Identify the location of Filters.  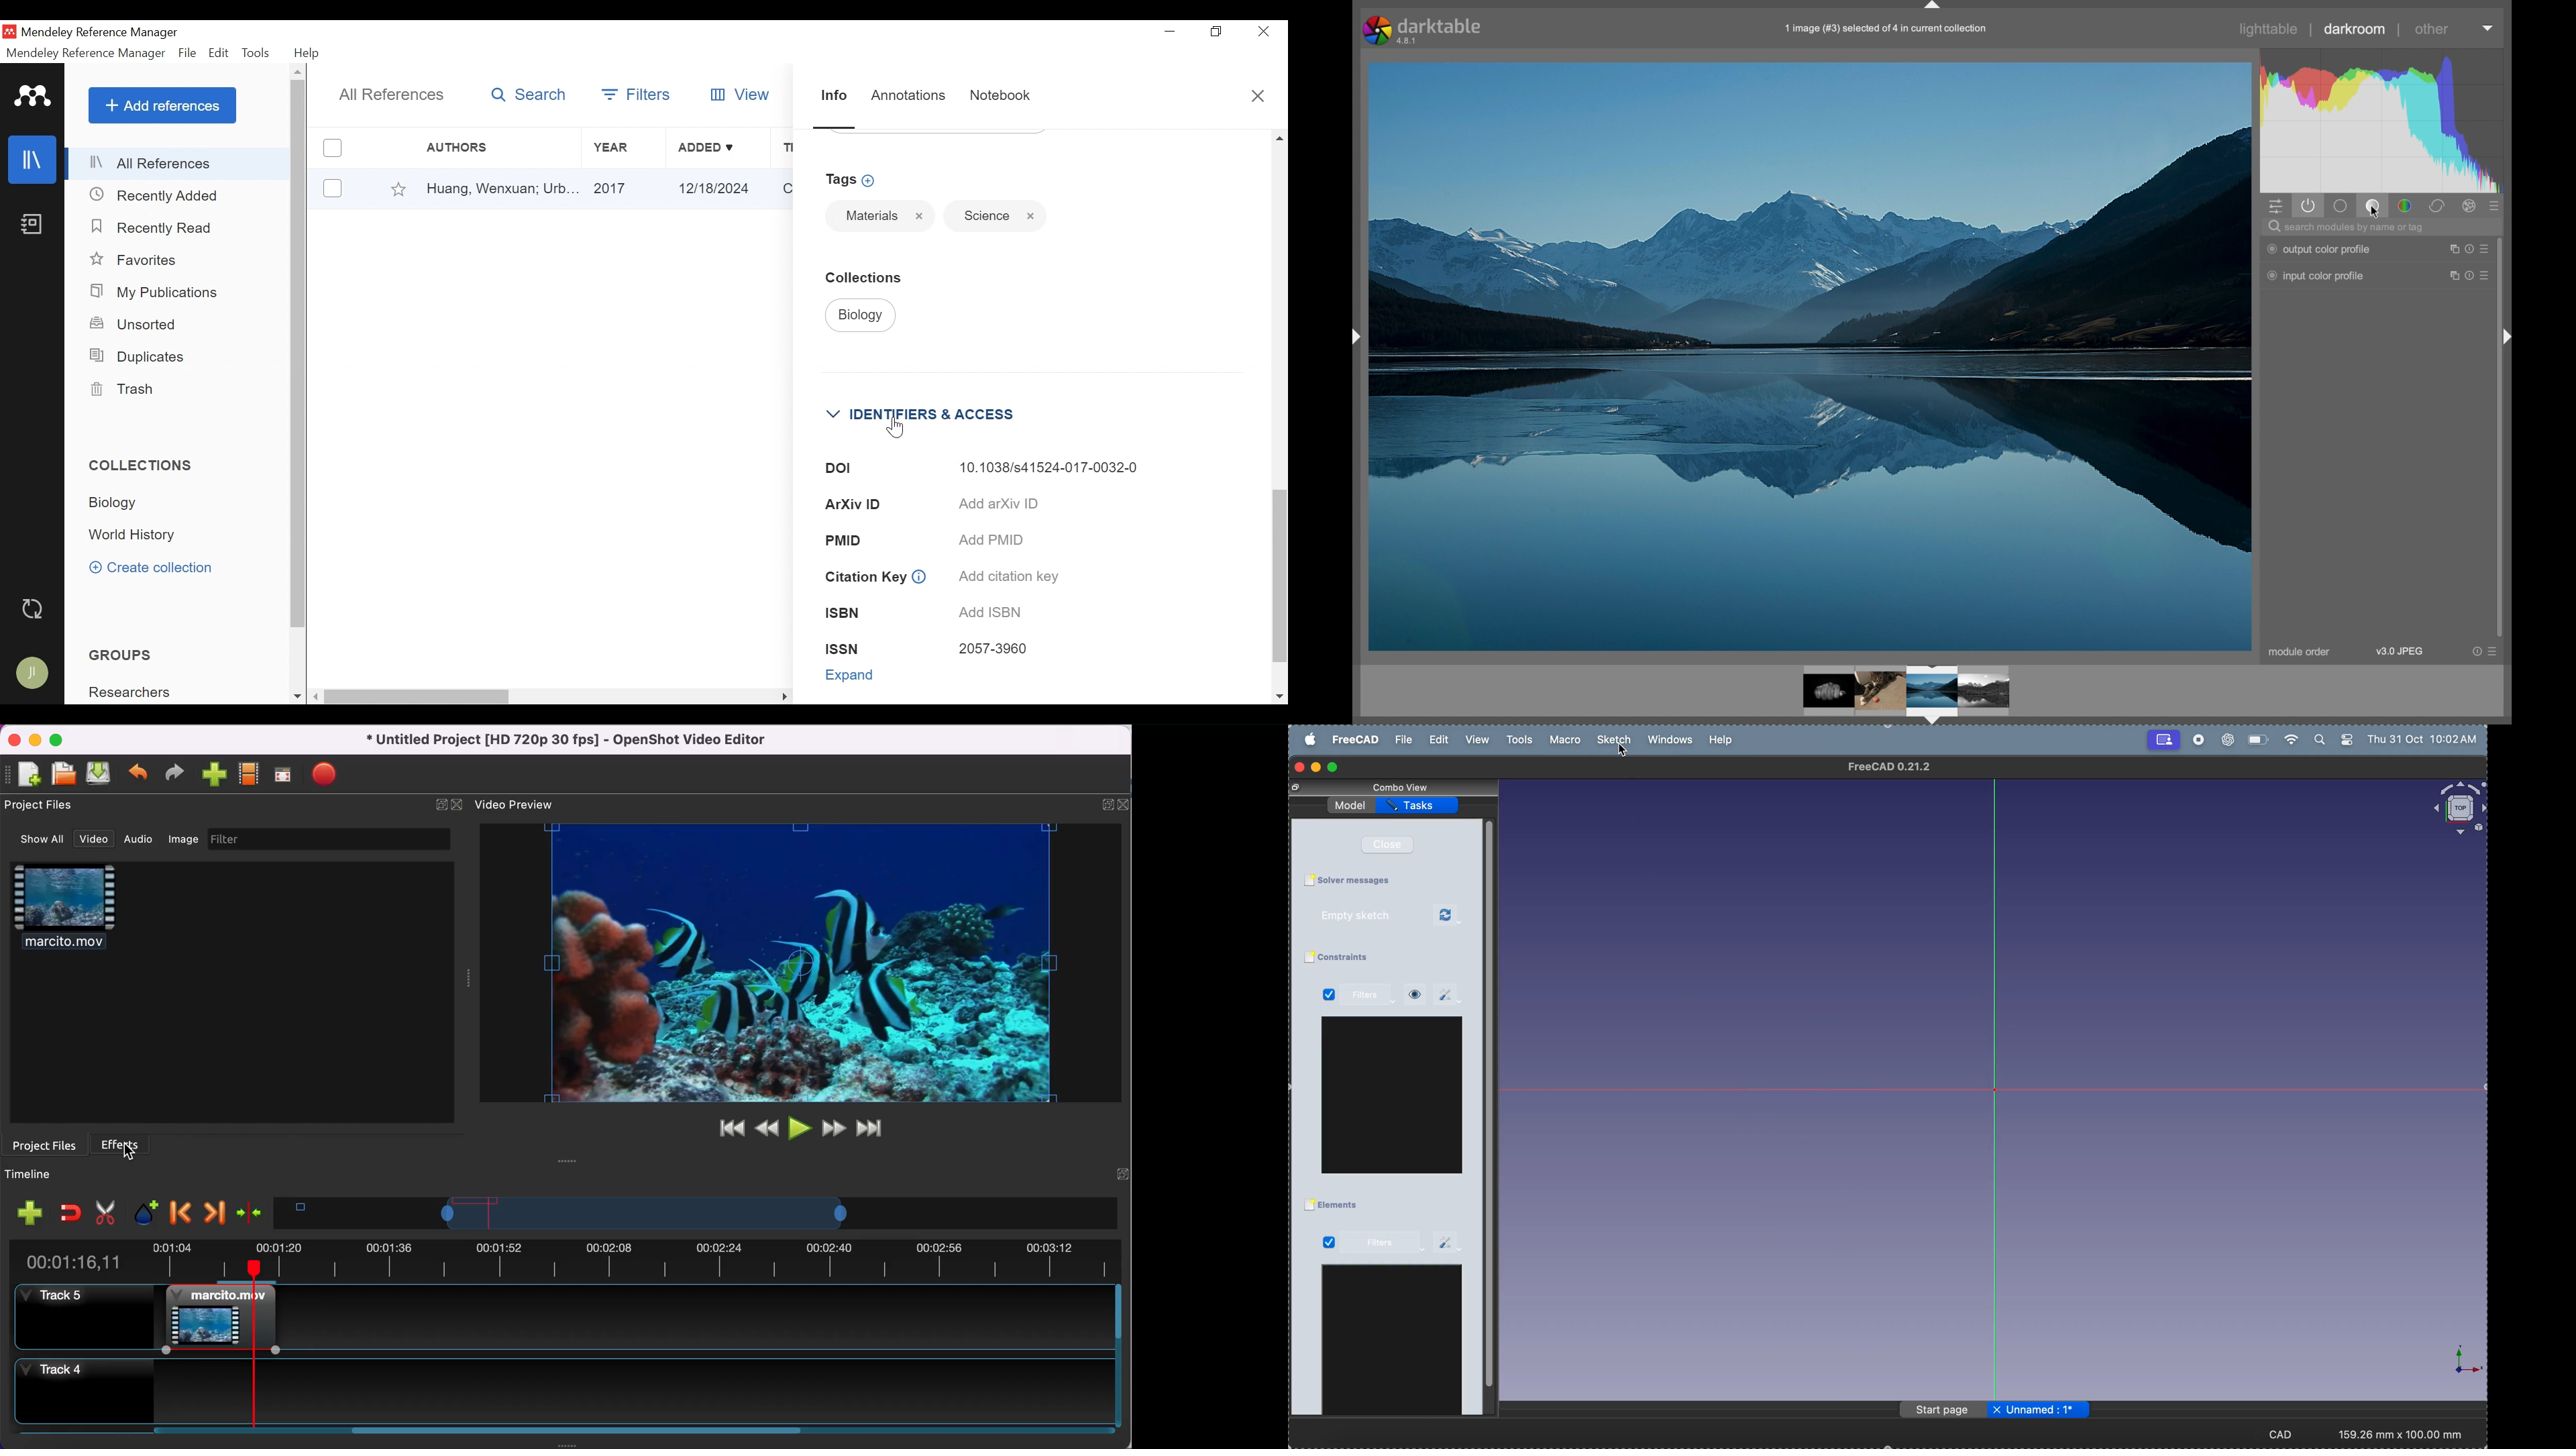
(637, 92).